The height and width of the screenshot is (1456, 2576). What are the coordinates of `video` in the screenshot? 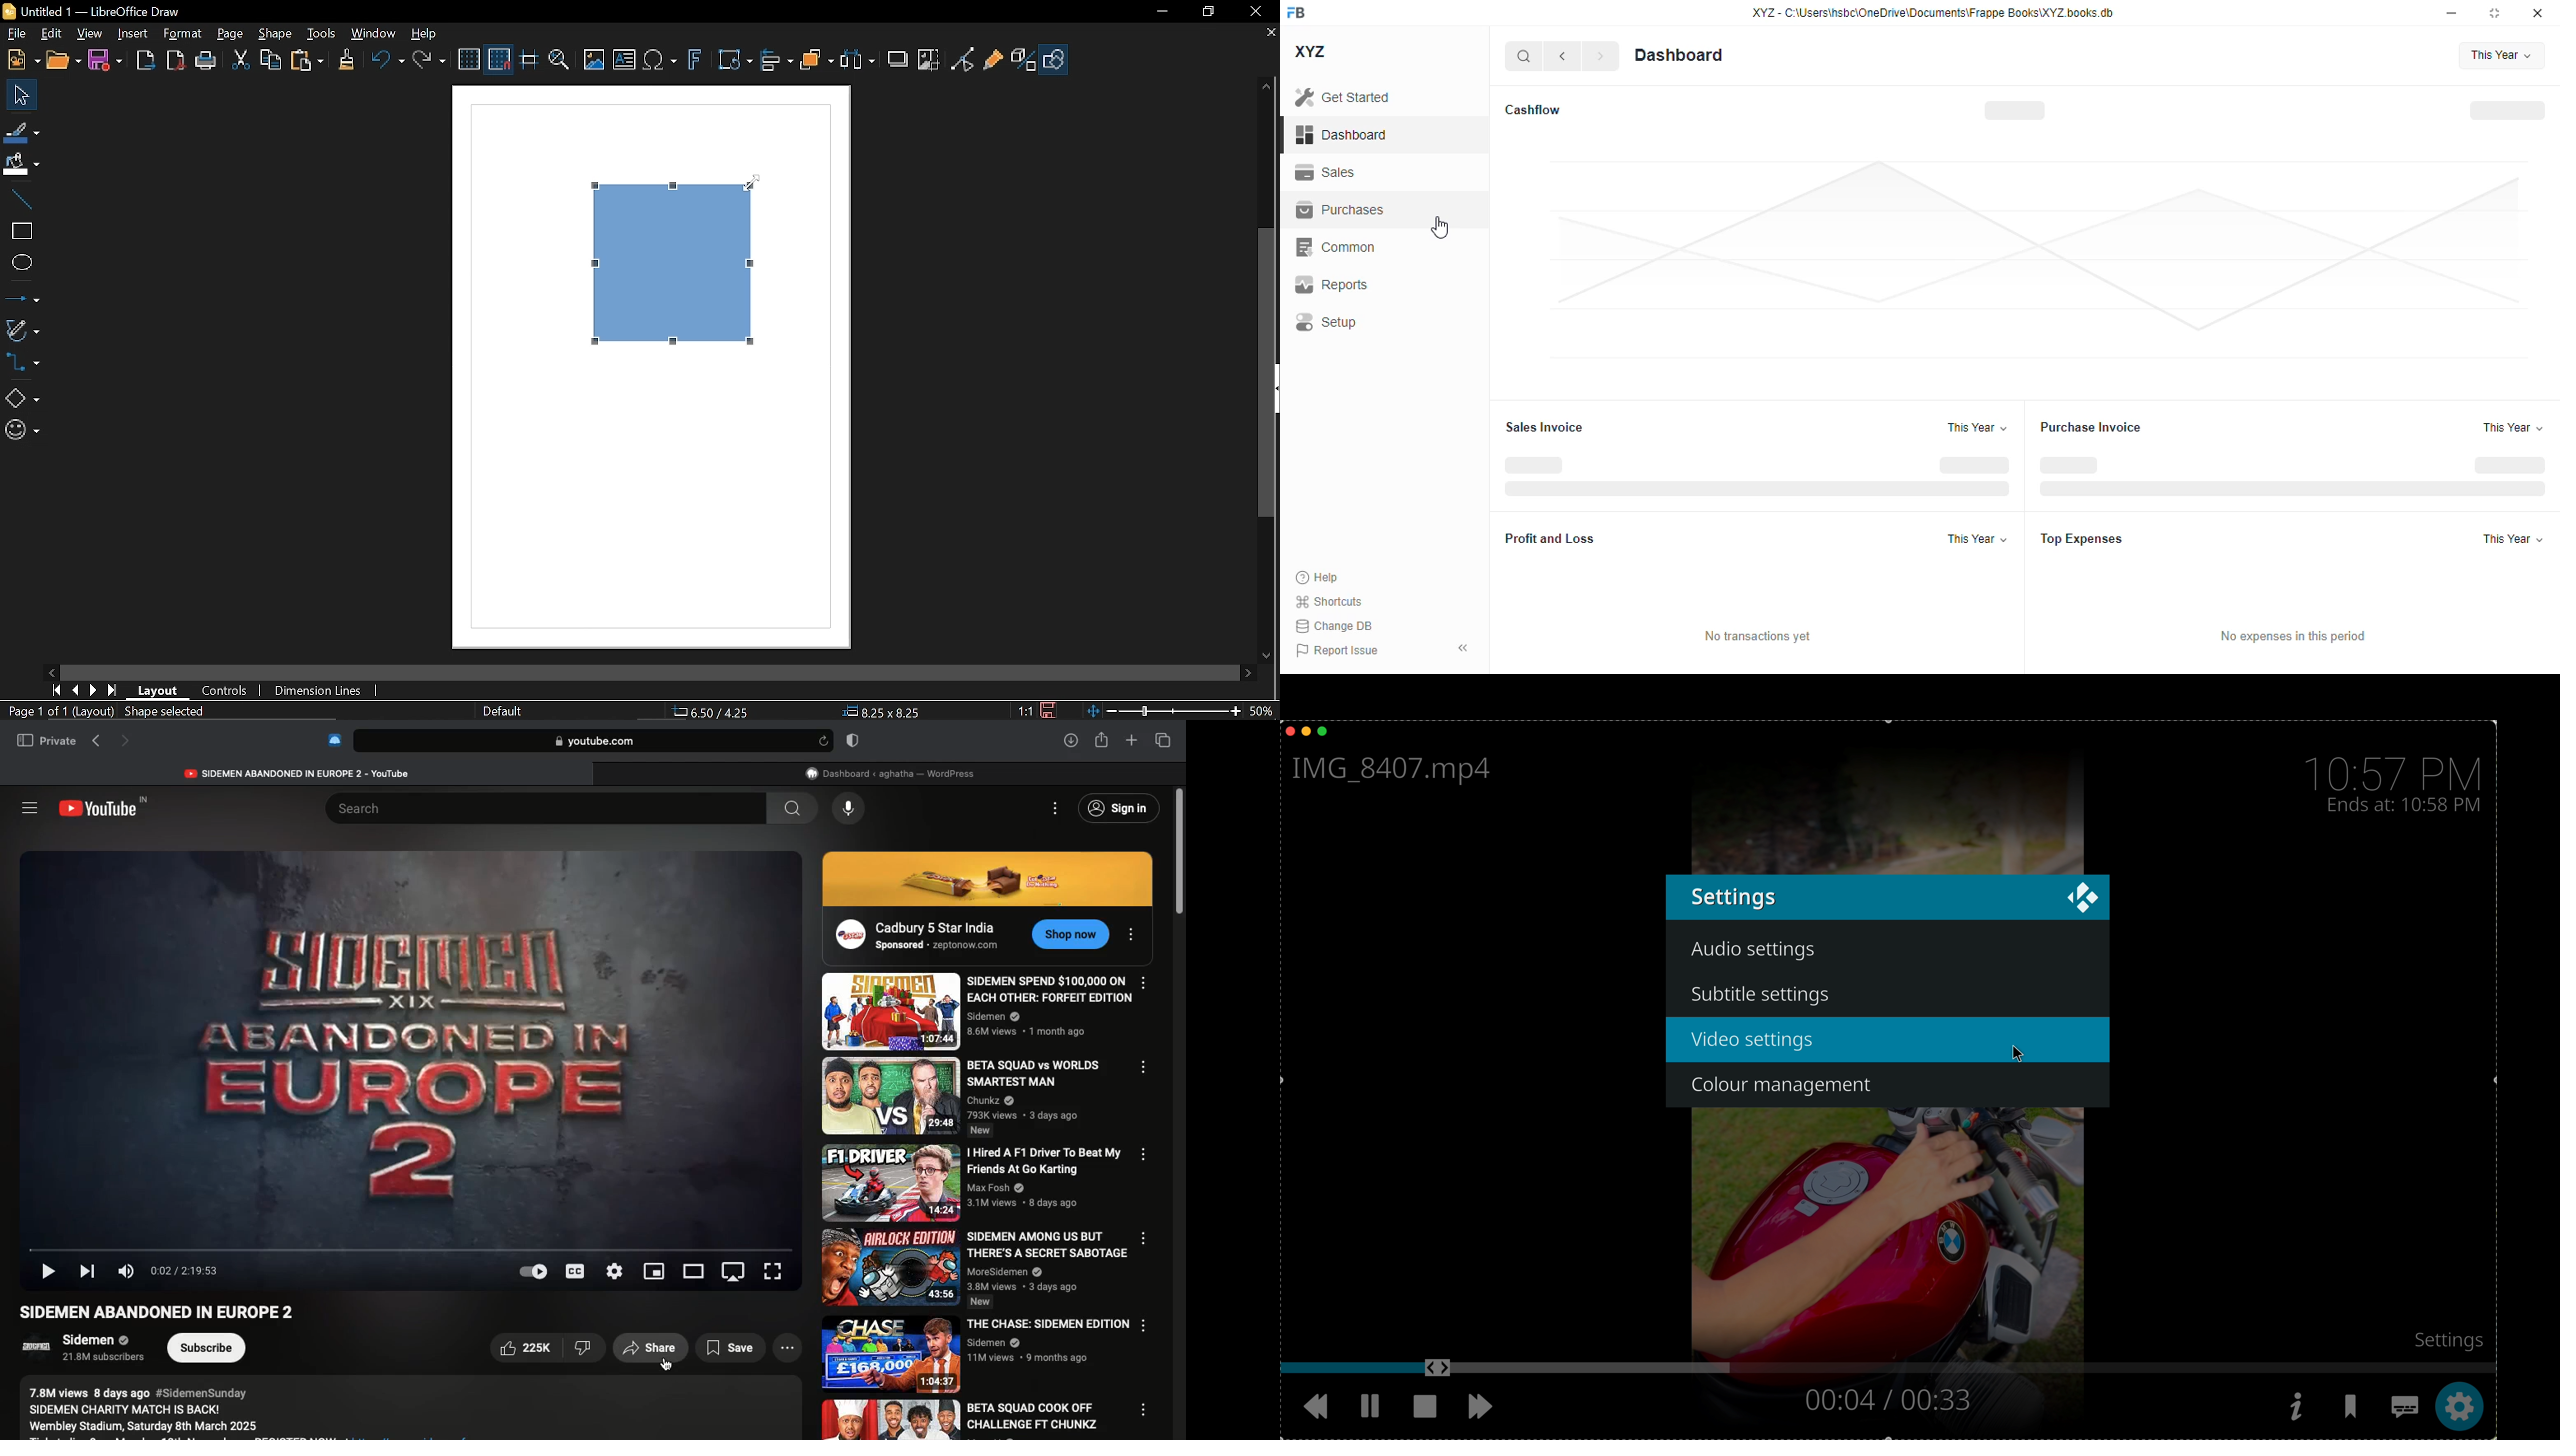 It's located at (1887, 1230).